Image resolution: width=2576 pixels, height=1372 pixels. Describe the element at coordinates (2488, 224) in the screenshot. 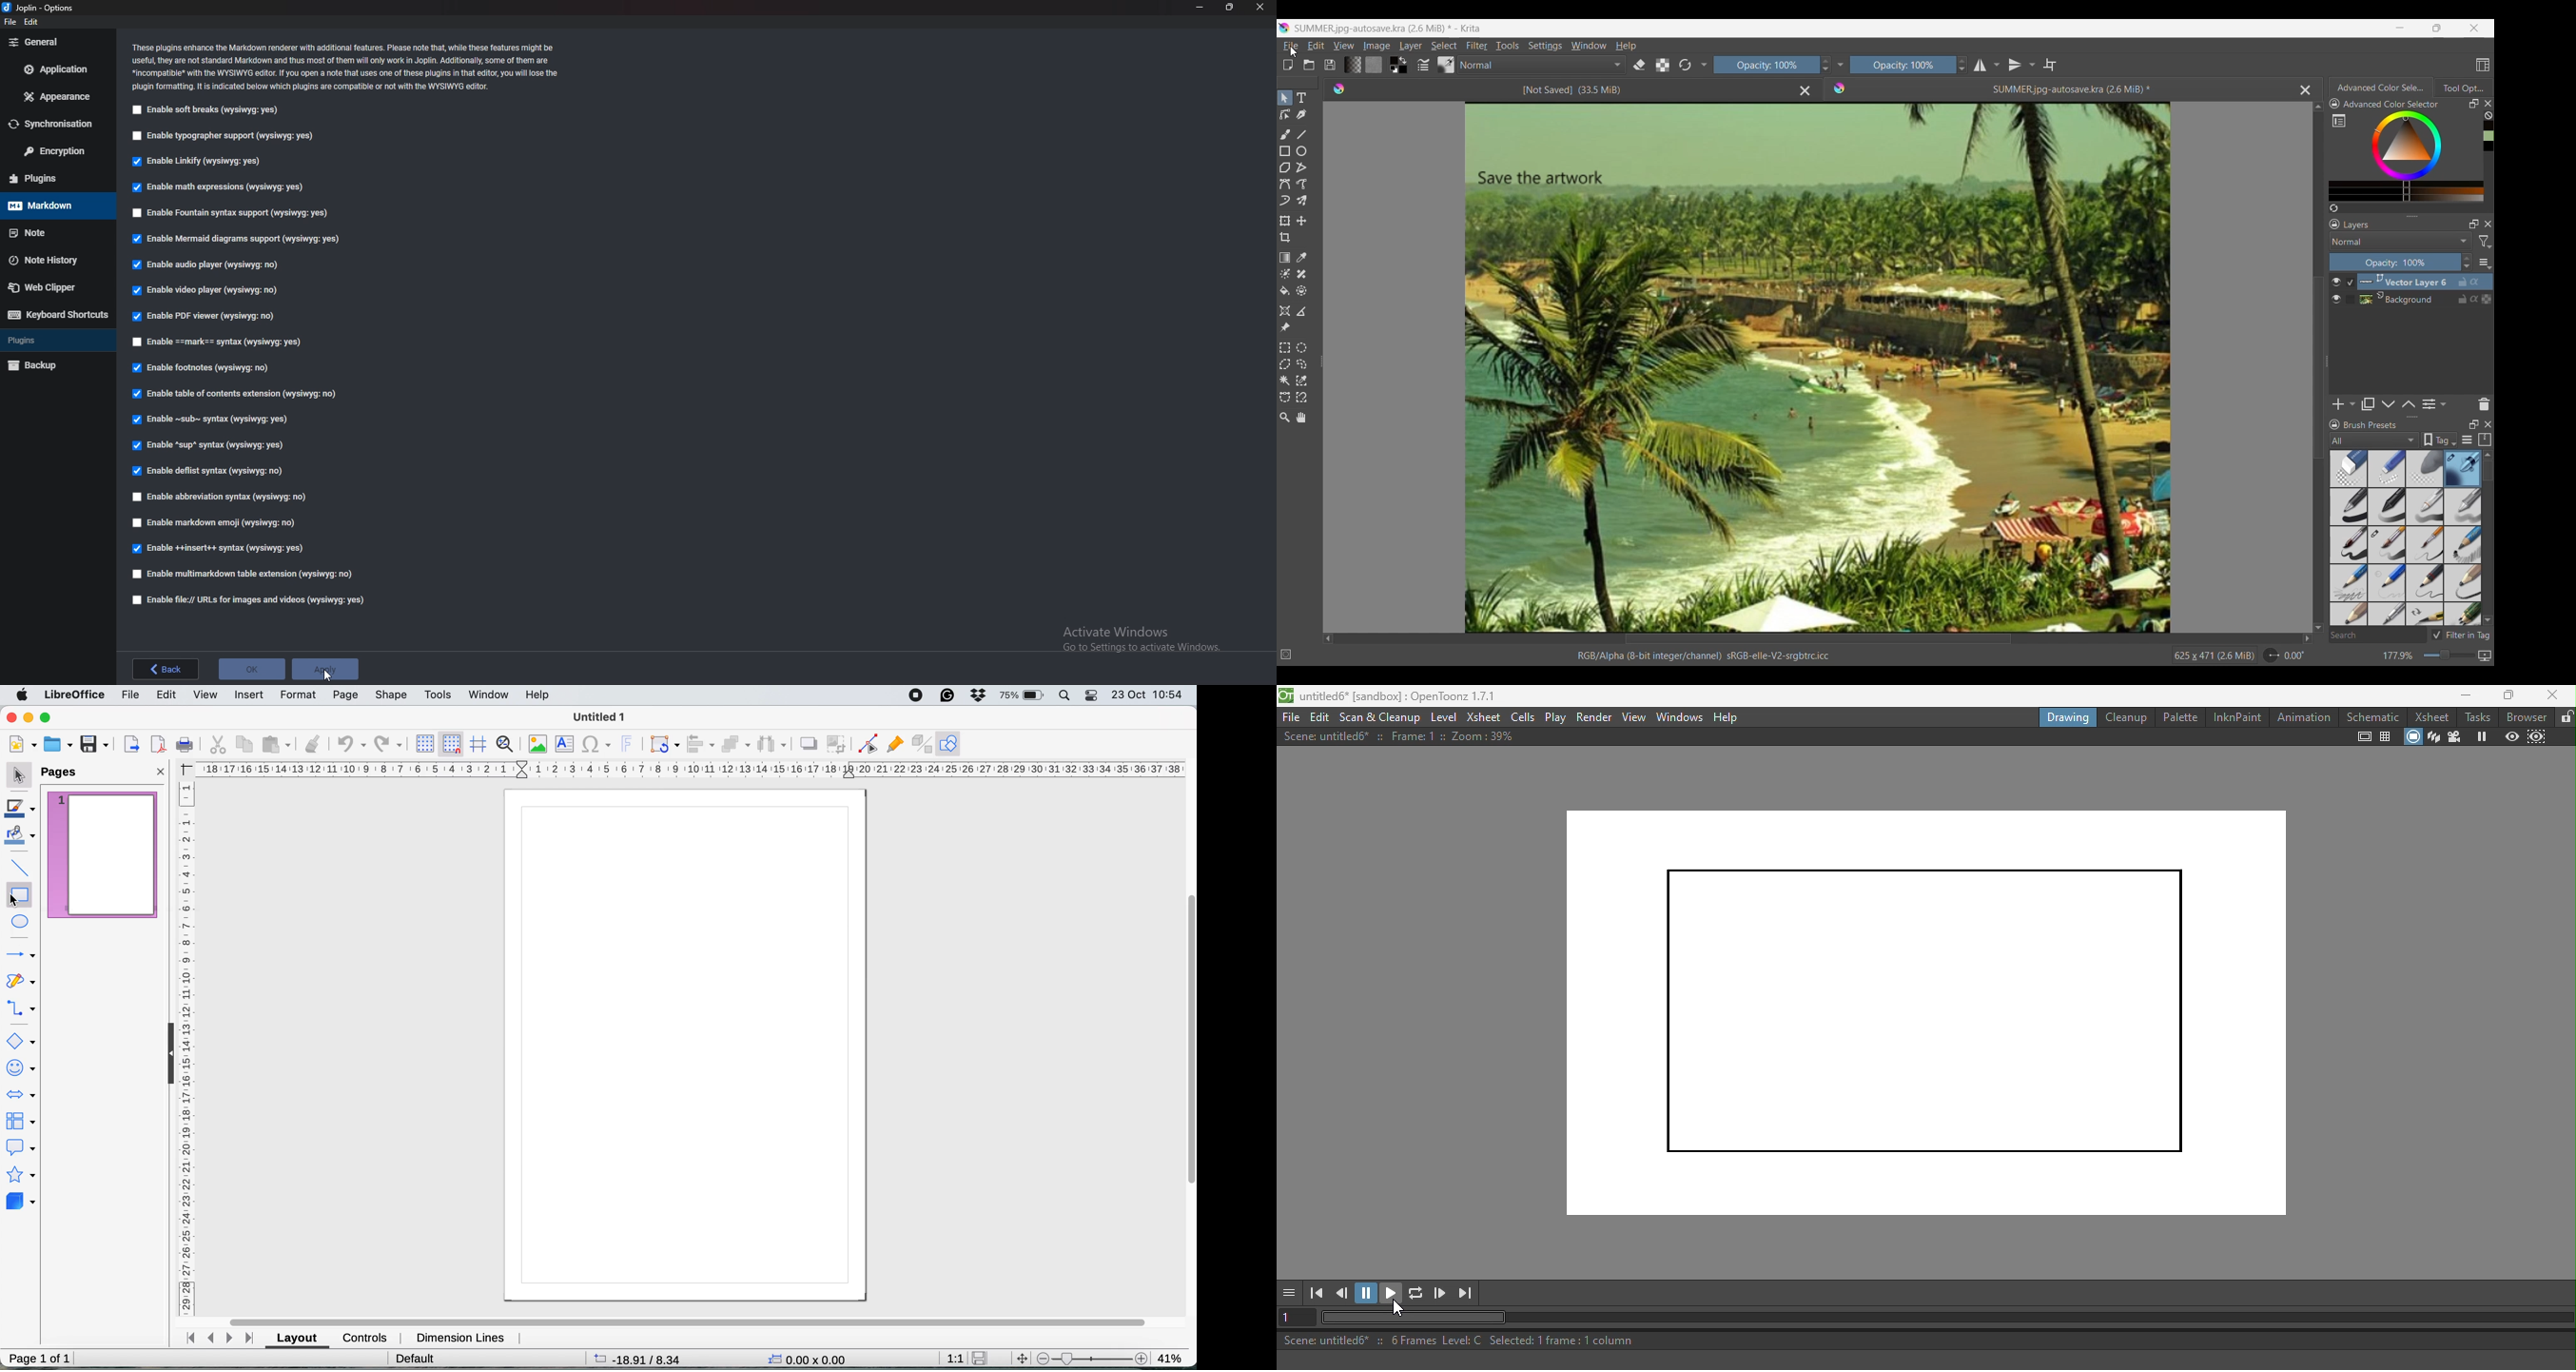

I see `Close Layers` at that location.